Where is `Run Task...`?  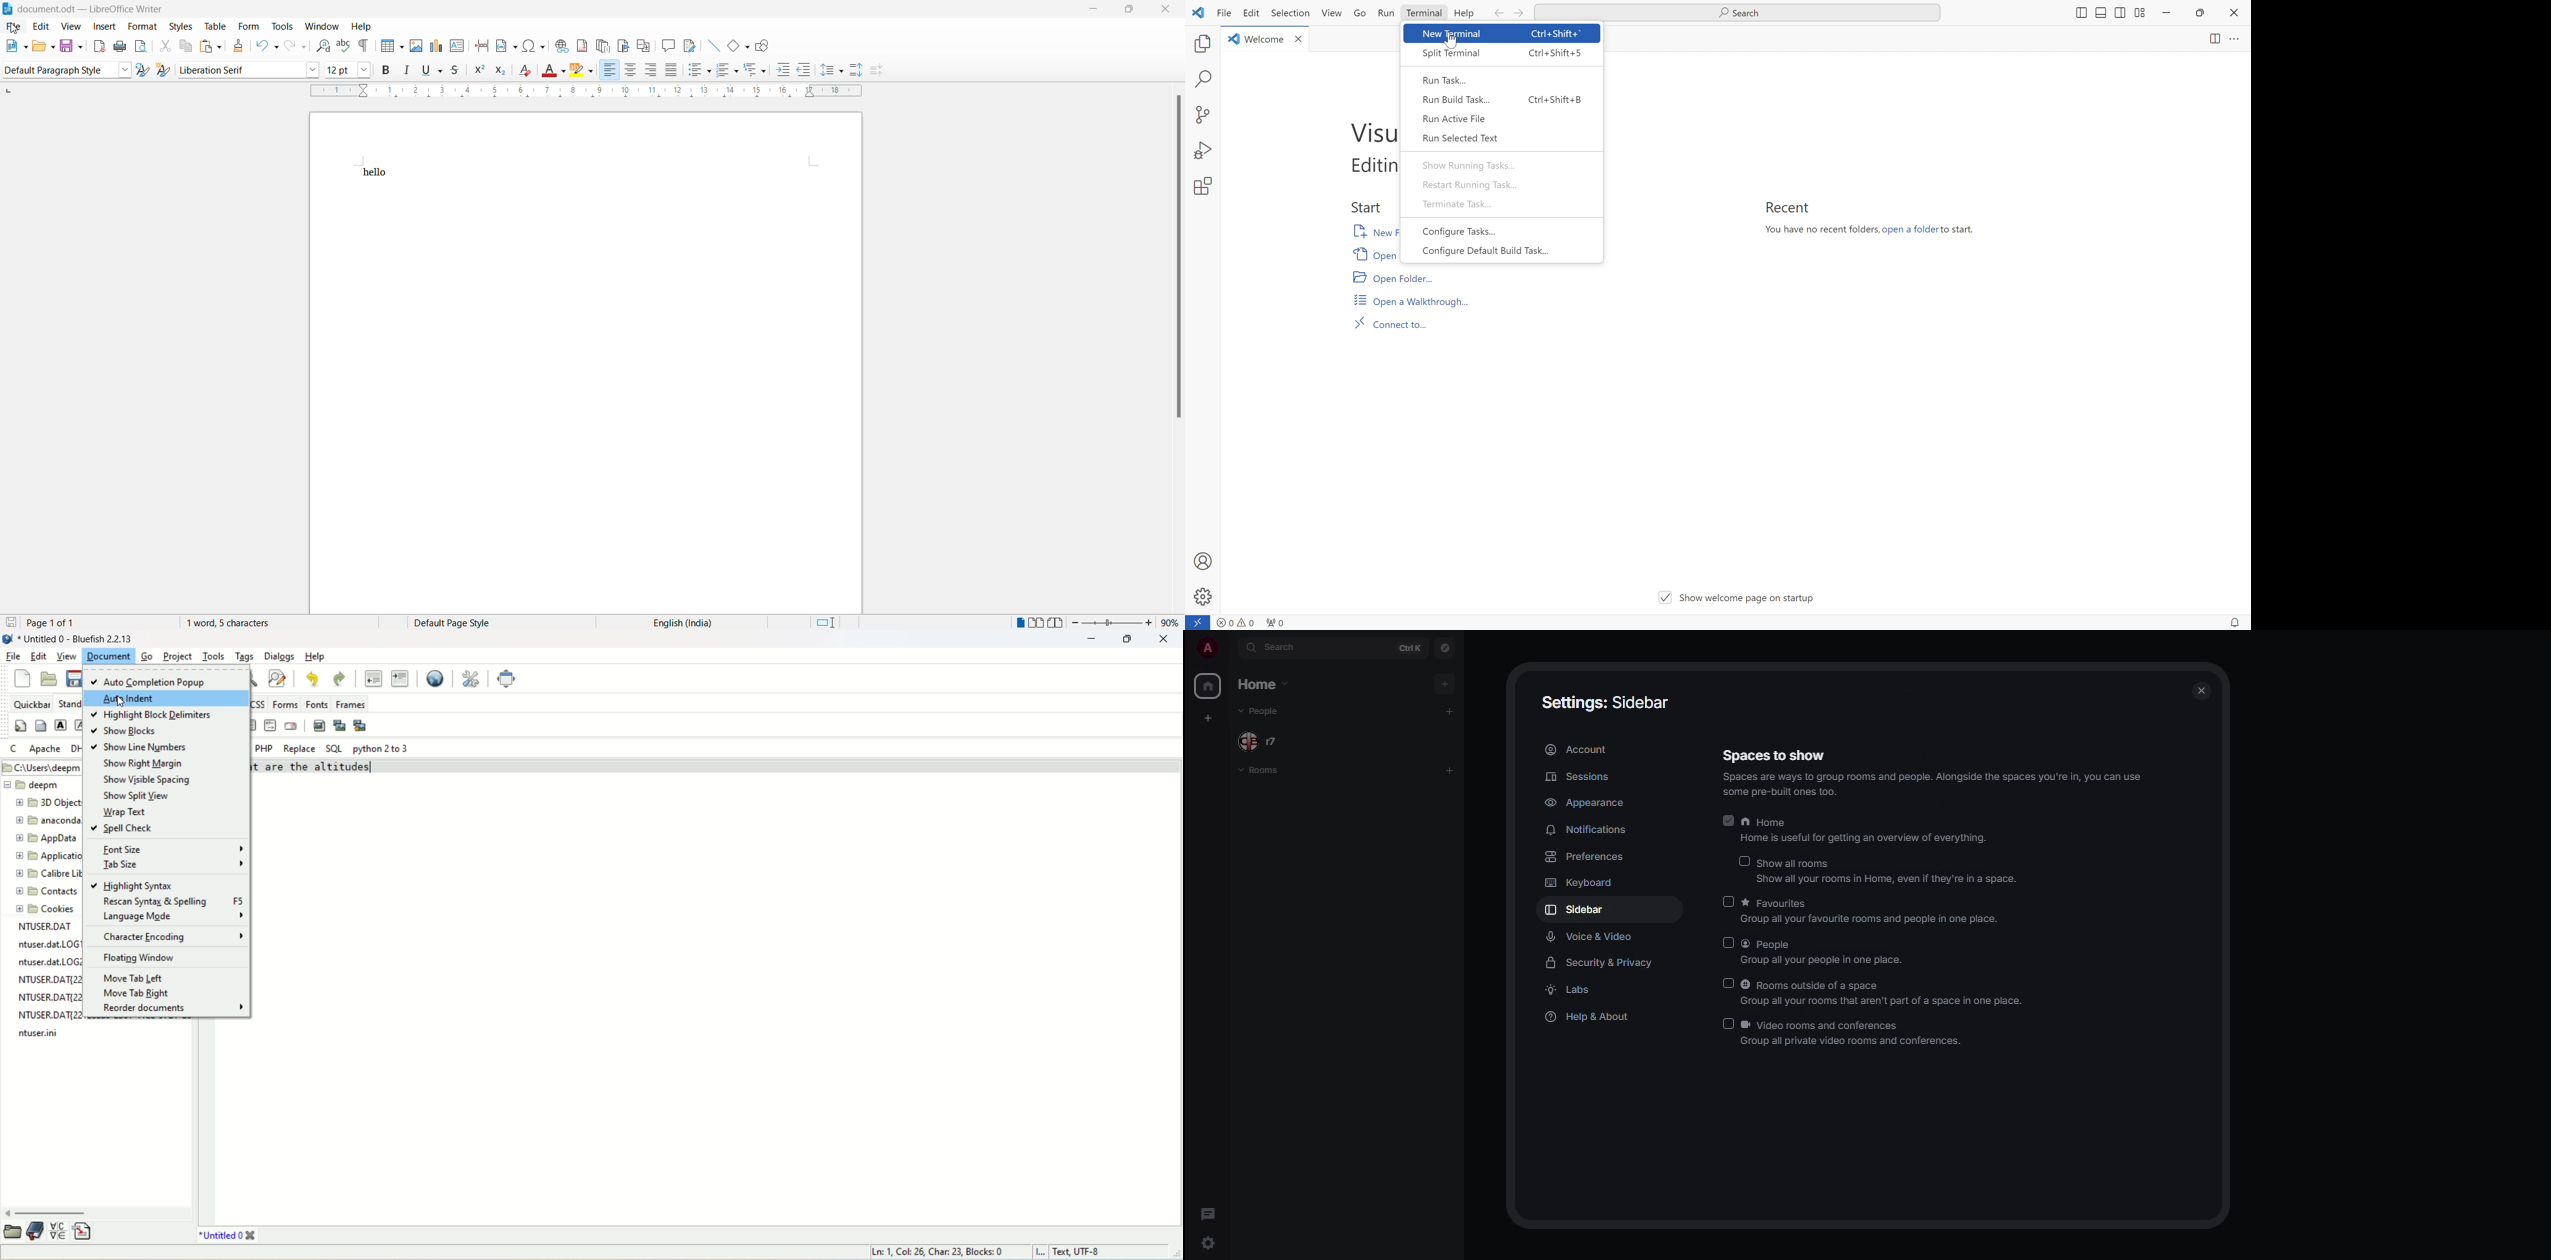 Run Task... is located at coordinates (1446, 79).